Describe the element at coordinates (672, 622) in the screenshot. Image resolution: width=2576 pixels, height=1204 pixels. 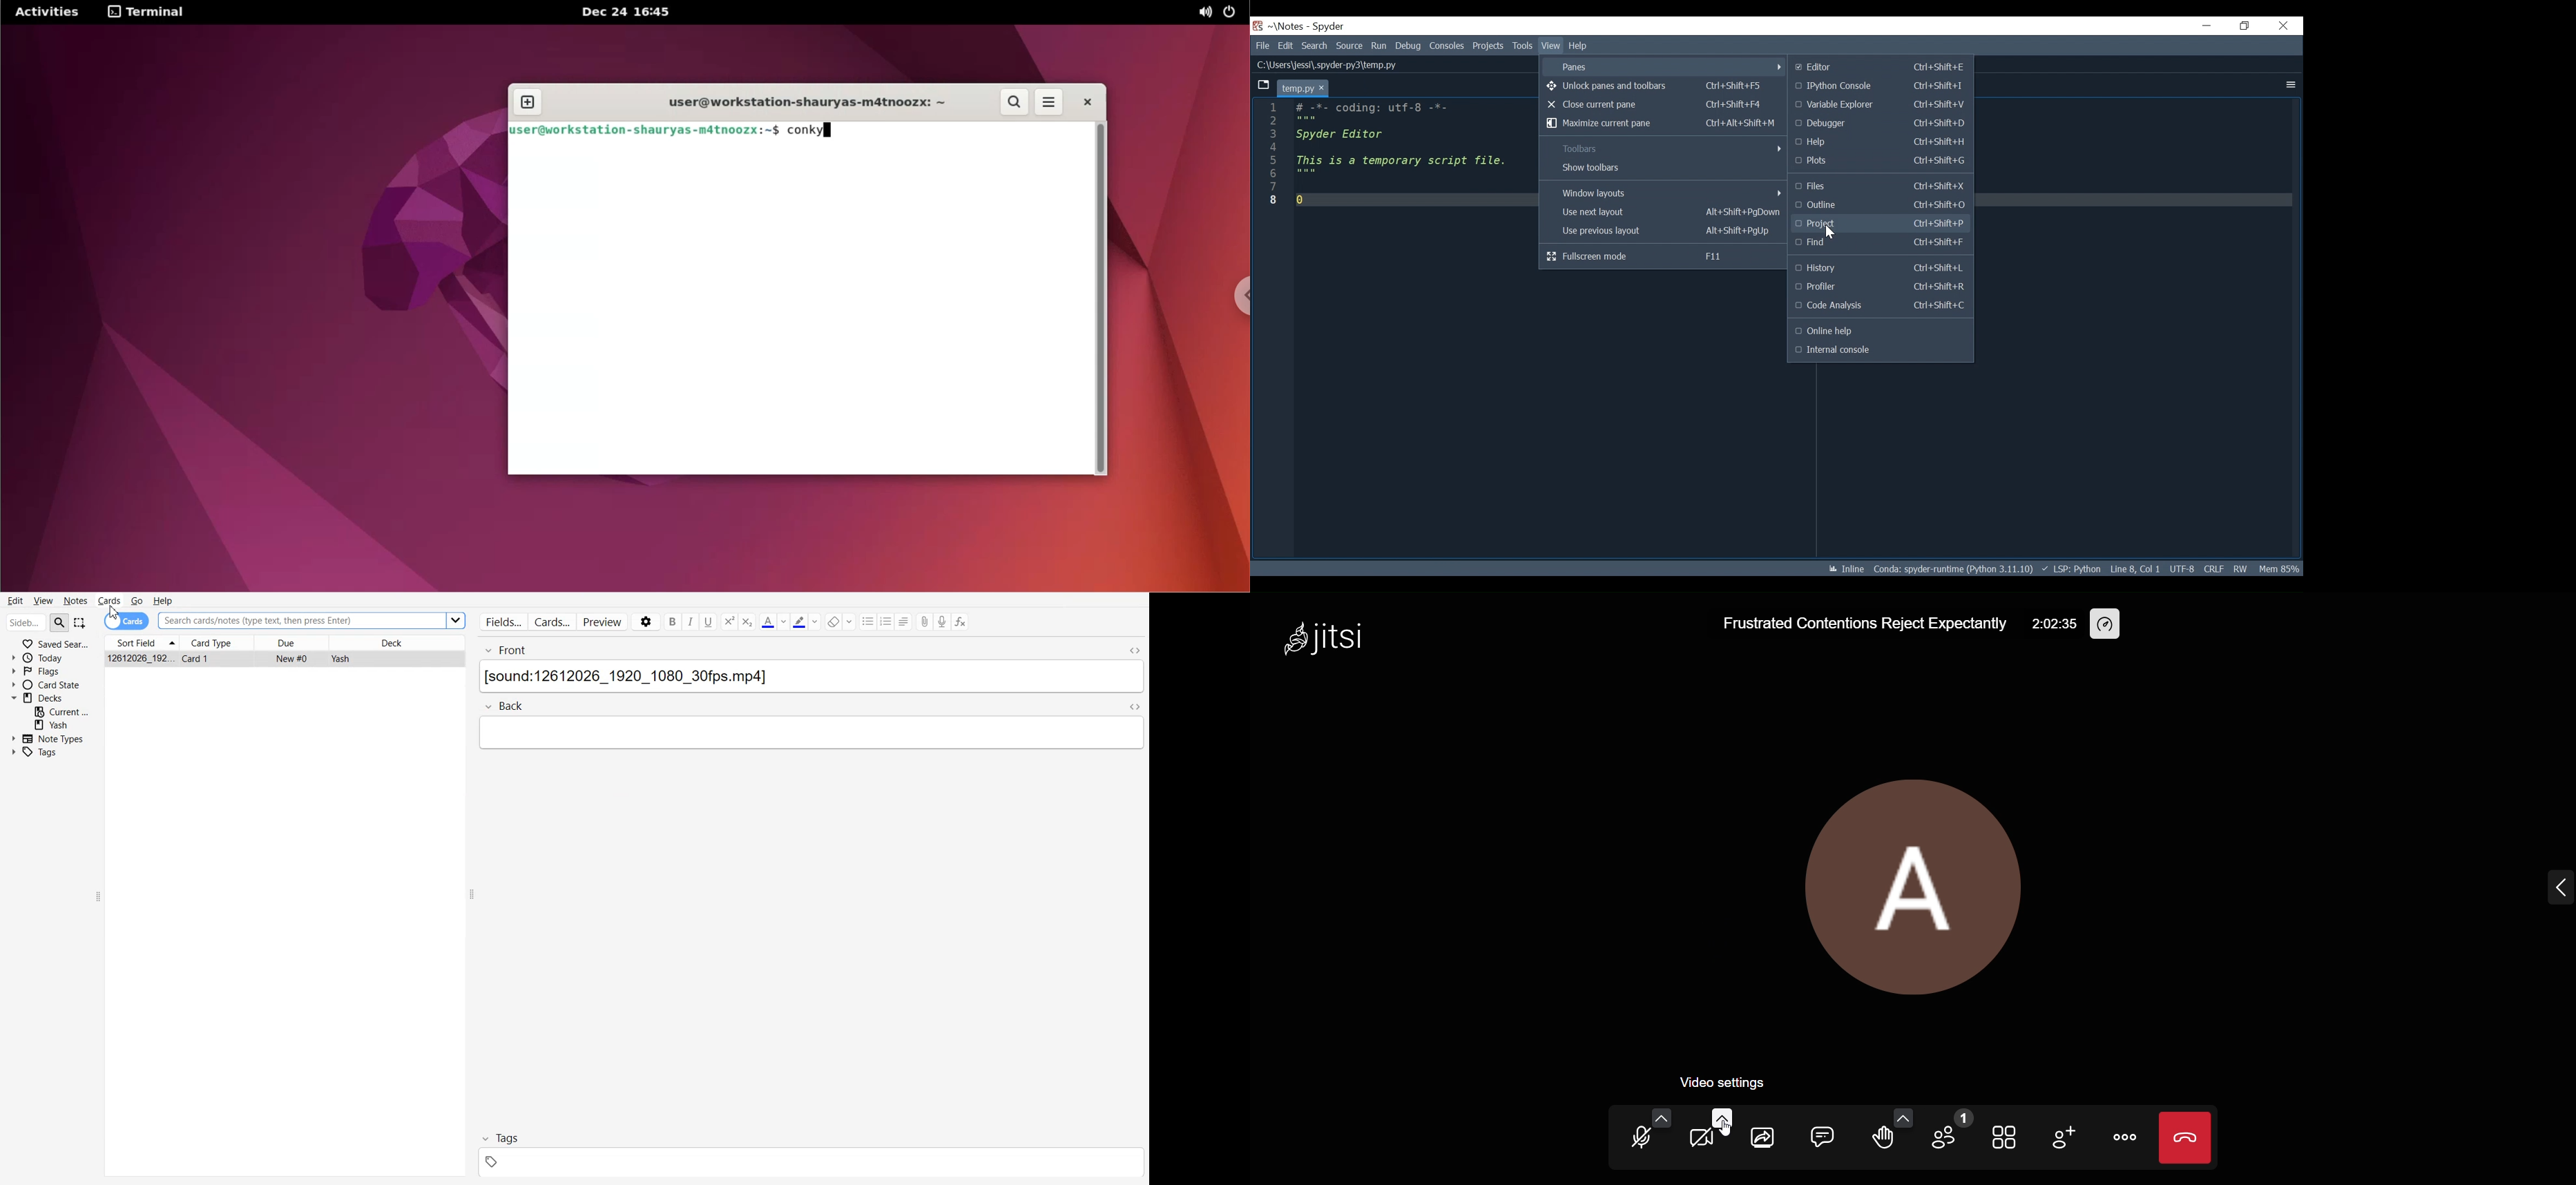
I see `Bold` at that location.